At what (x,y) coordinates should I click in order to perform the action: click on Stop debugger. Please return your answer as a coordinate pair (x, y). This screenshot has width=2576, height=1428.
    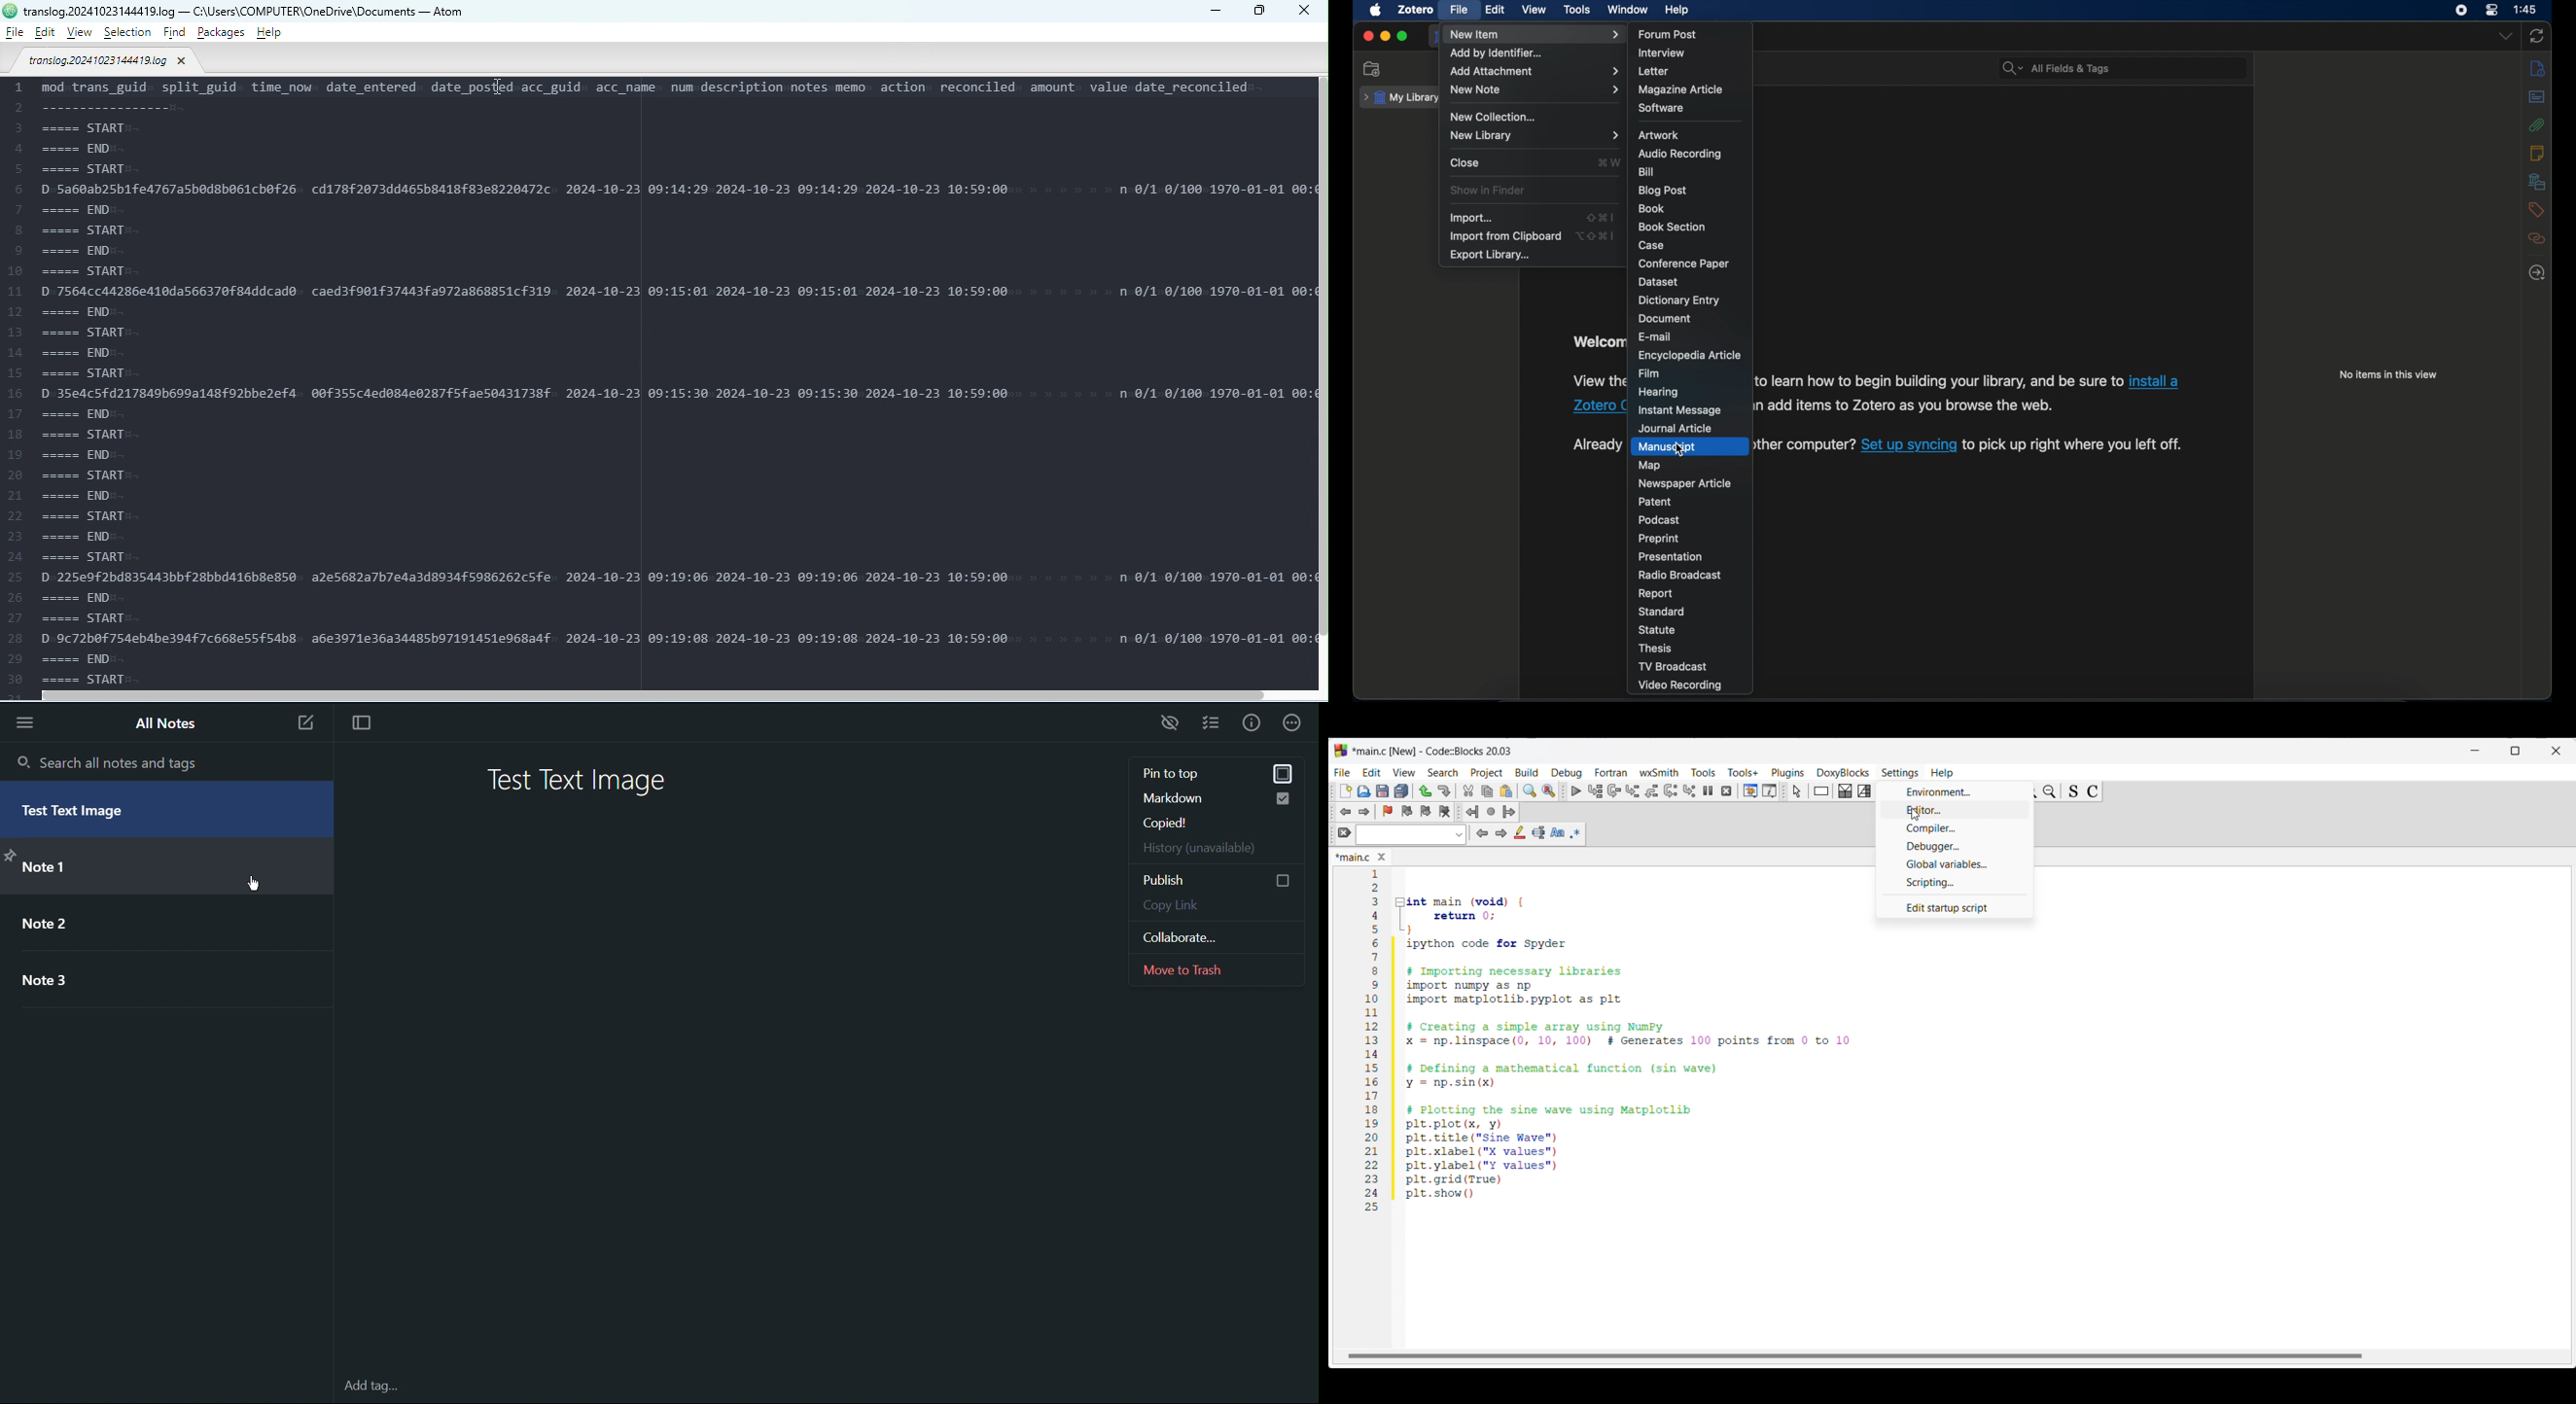
    Looking at the image, I should click on (1726, 791).